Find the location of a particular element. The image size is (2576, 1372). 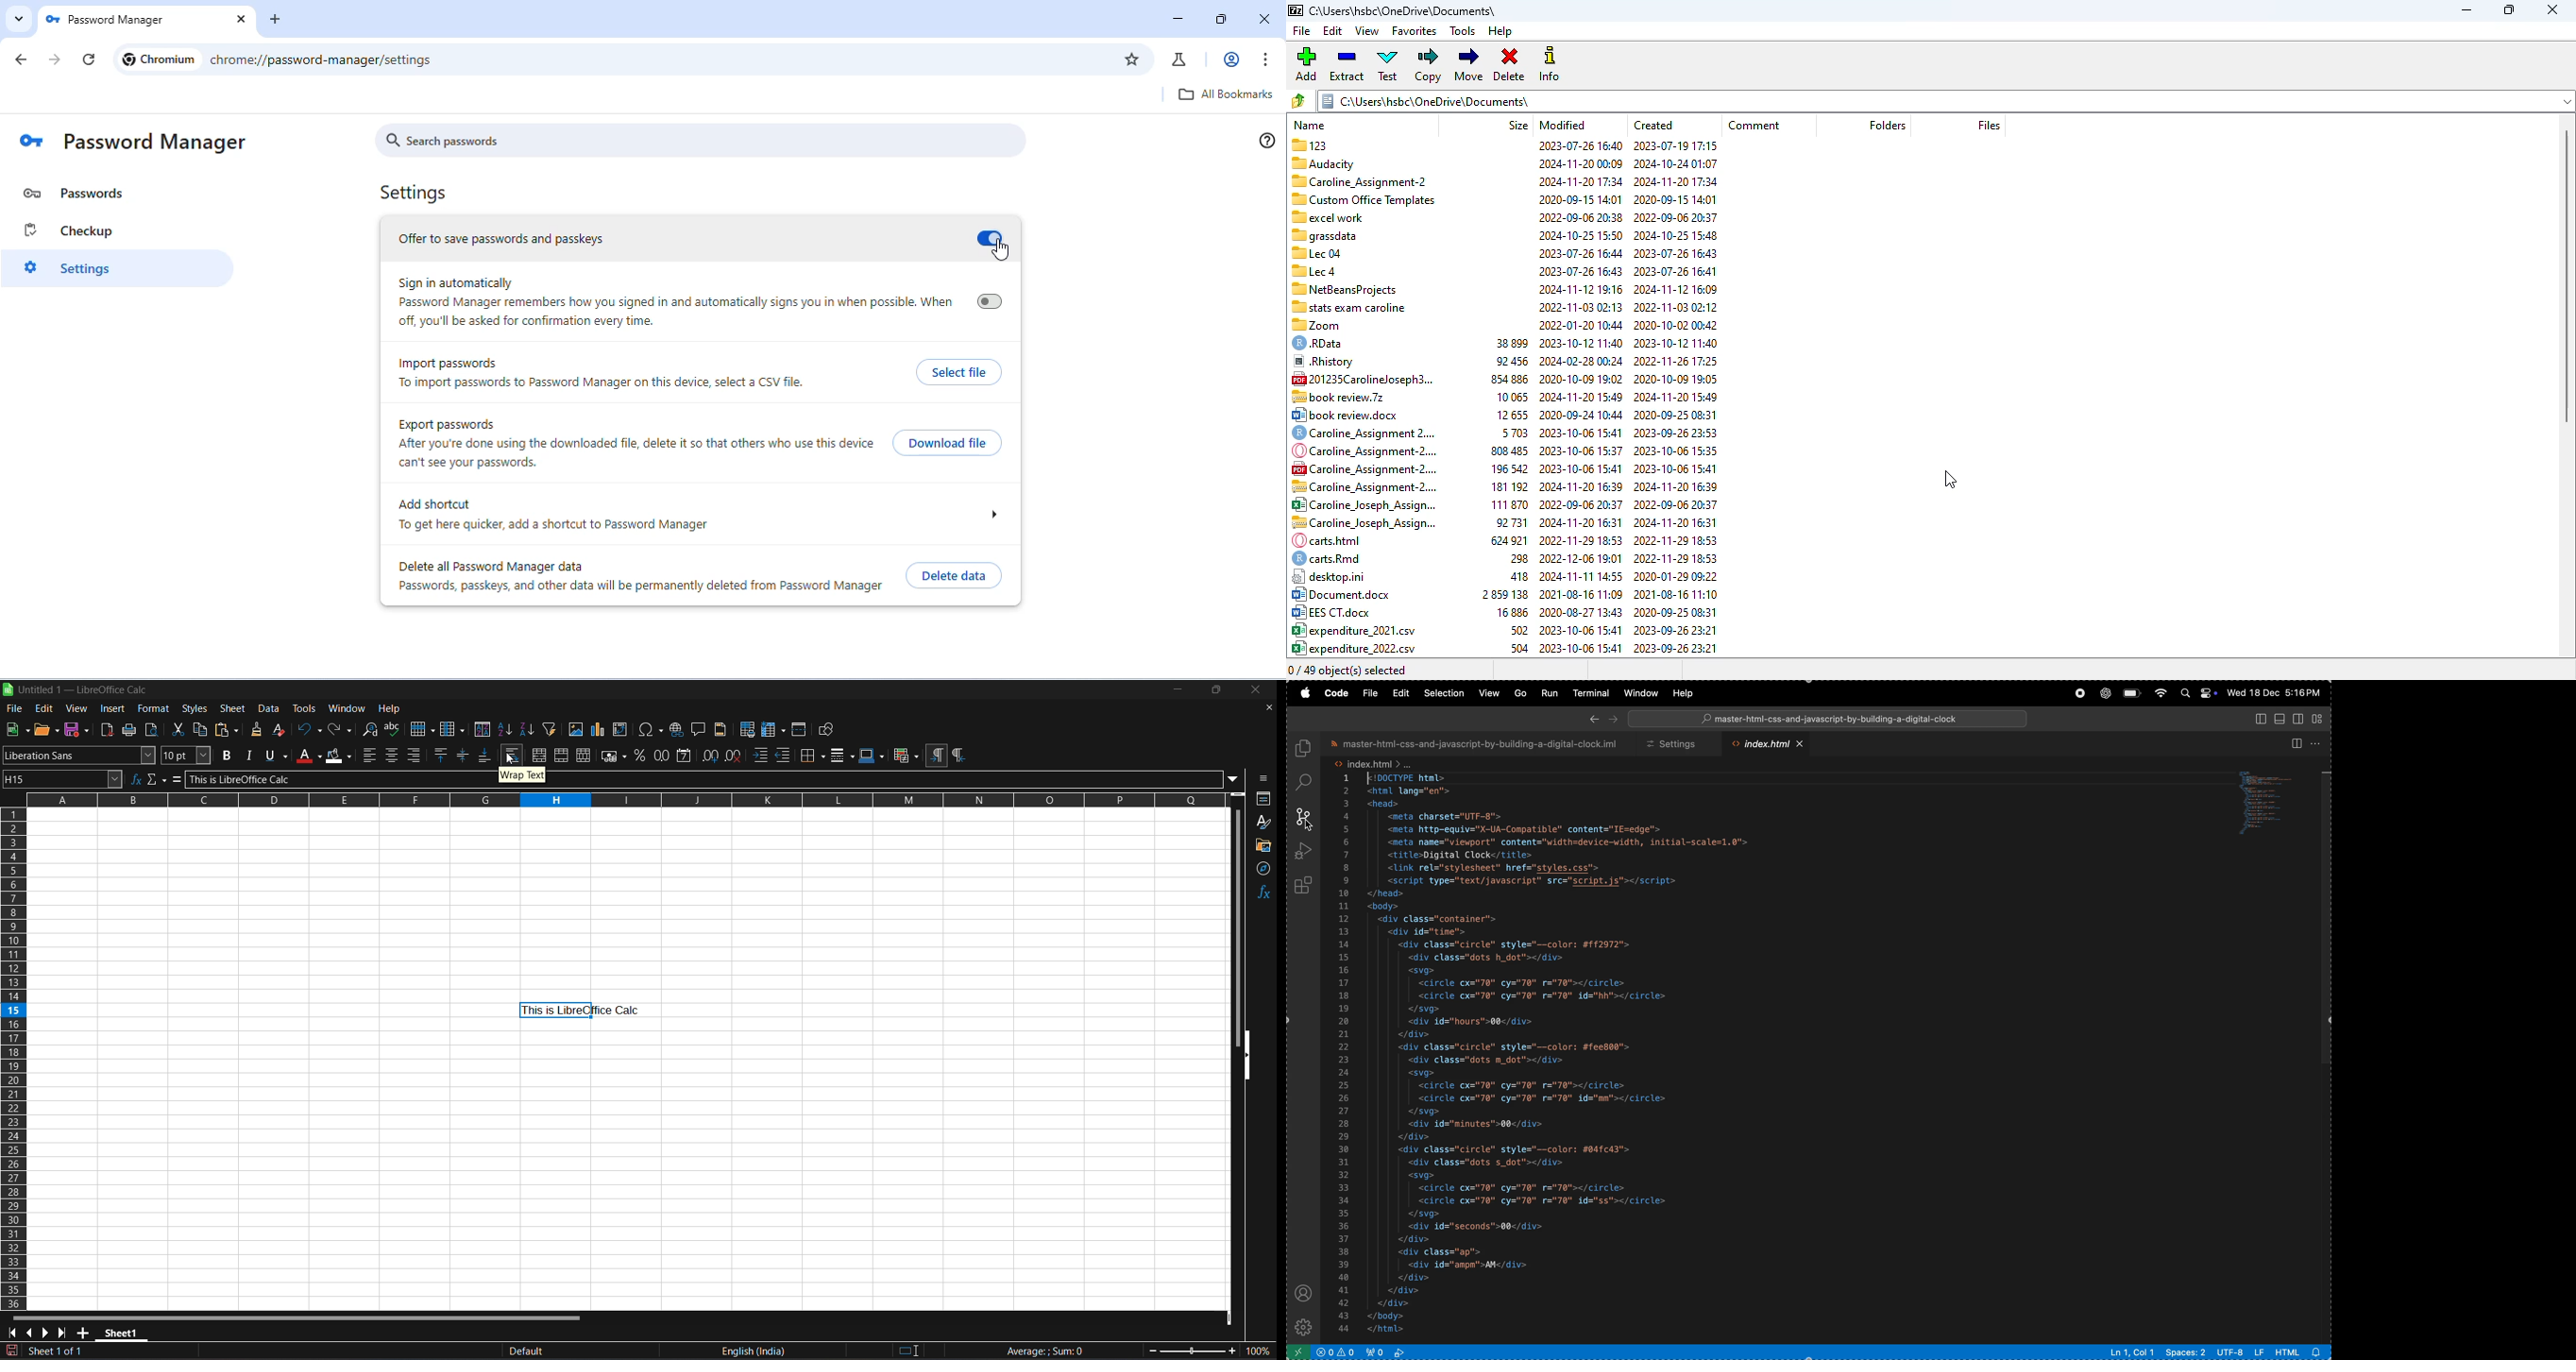

scroll to previous sheet is located at coordinates (30, 1332).